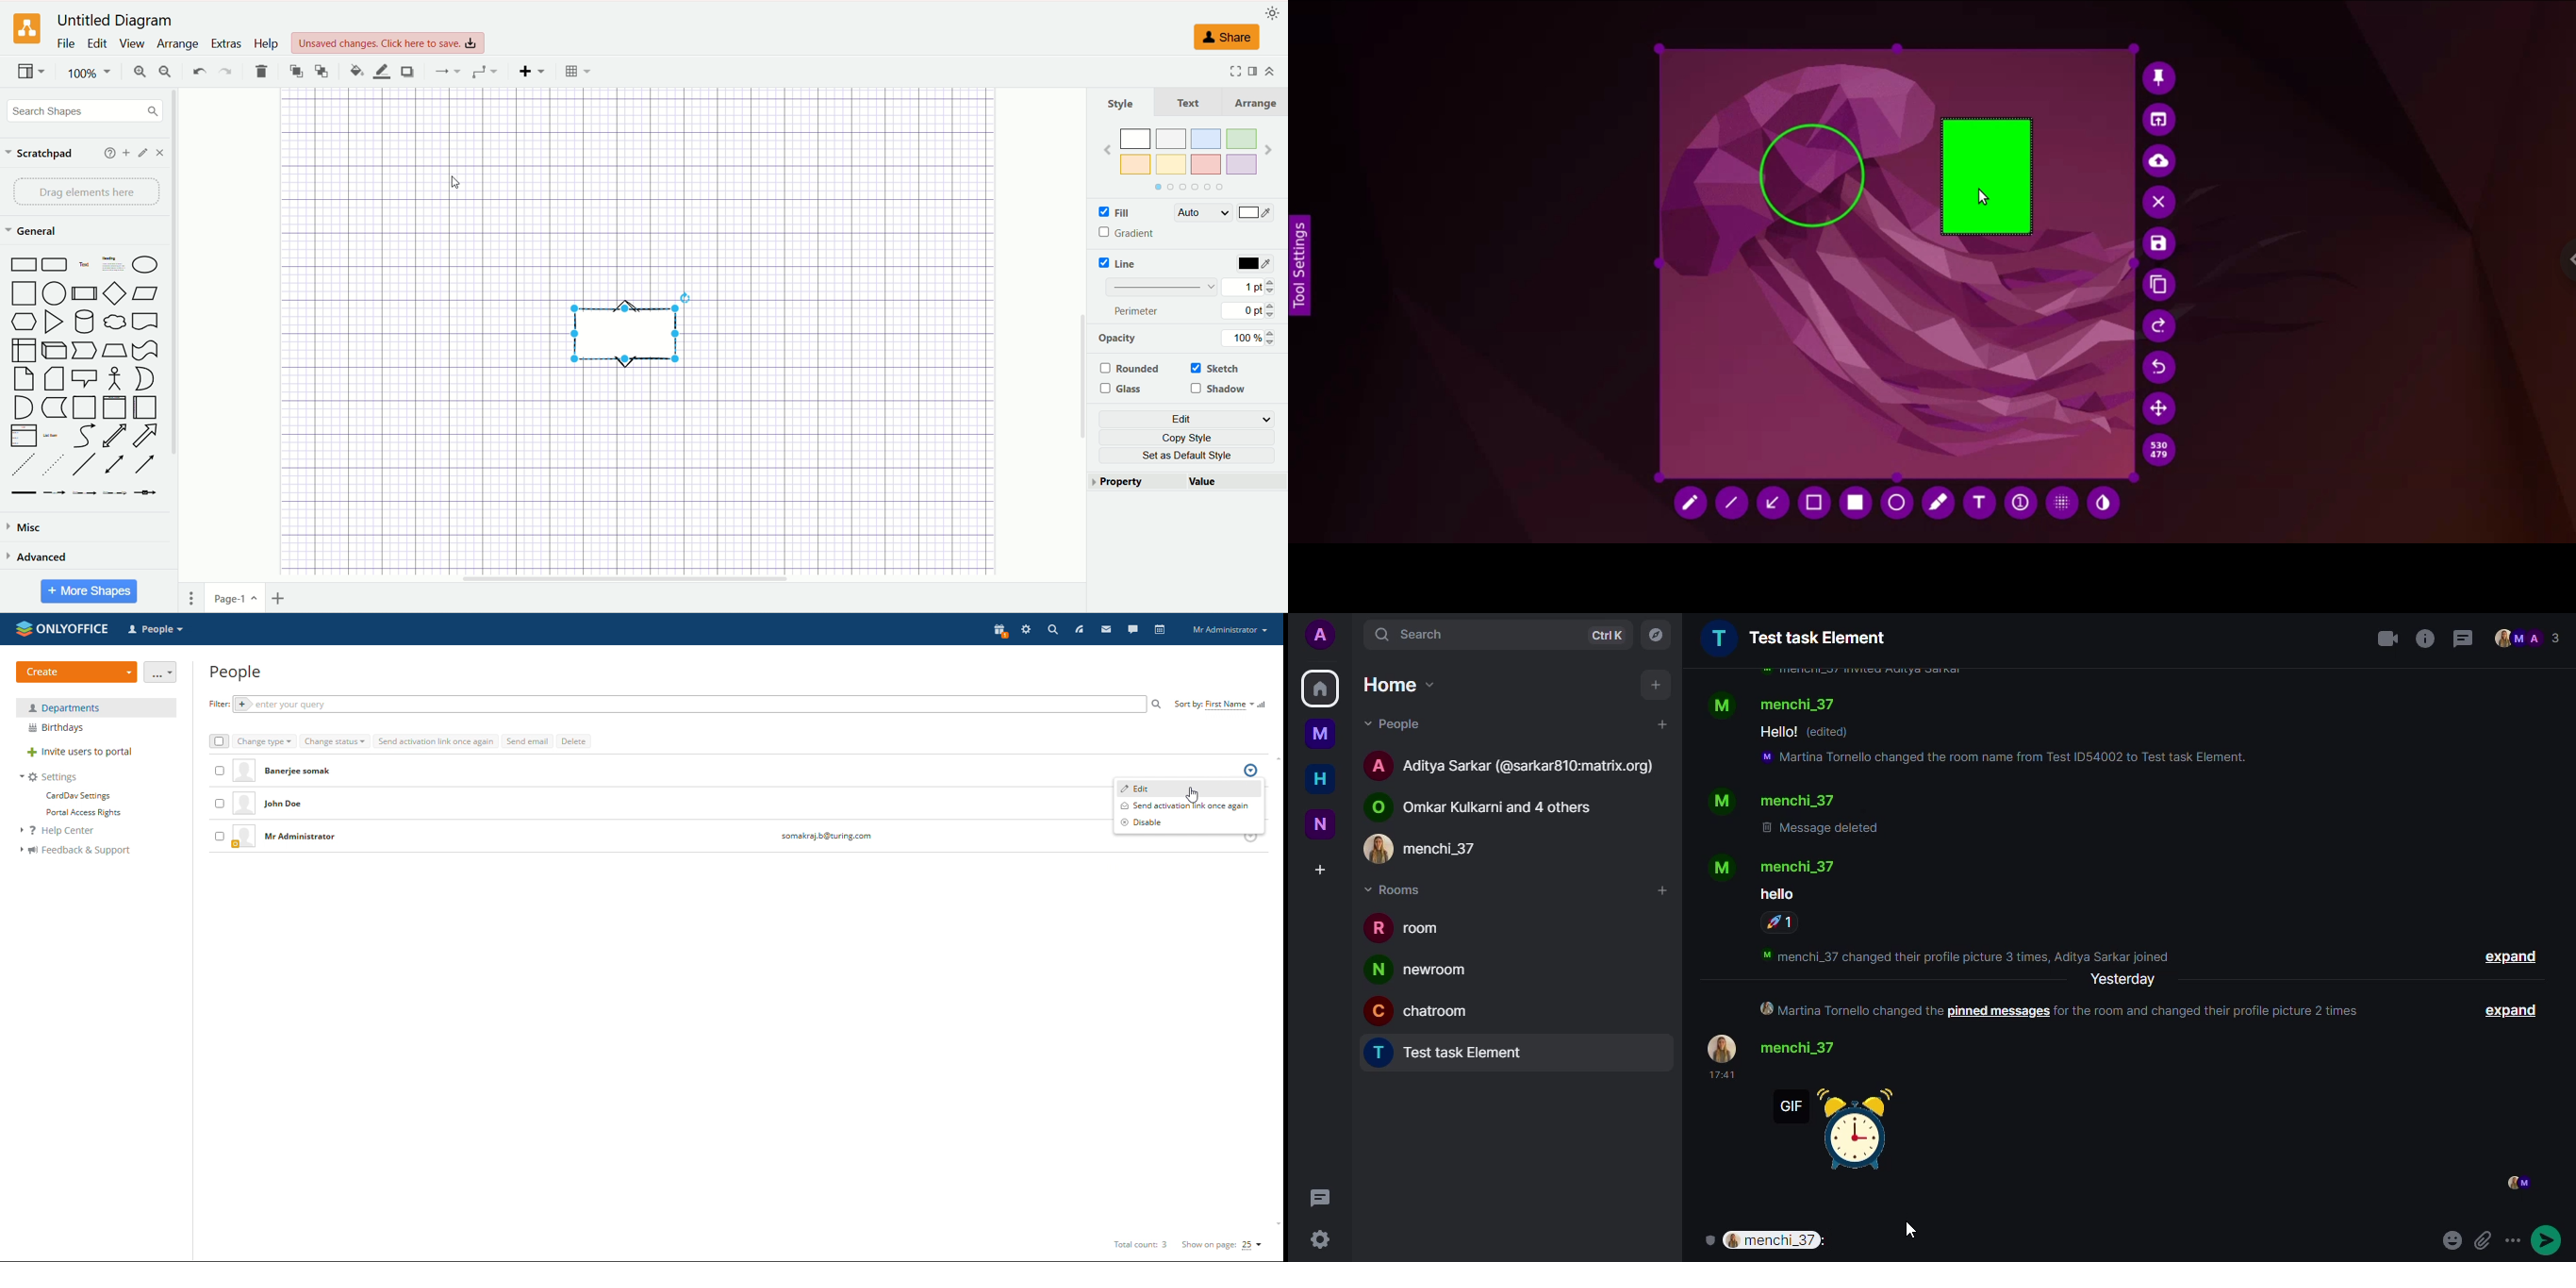 The width and height of the screenshot is (2576, 1288). Describe the element at coordinates (1138, 312) in the screenshot. I see `perimeter` at that location.